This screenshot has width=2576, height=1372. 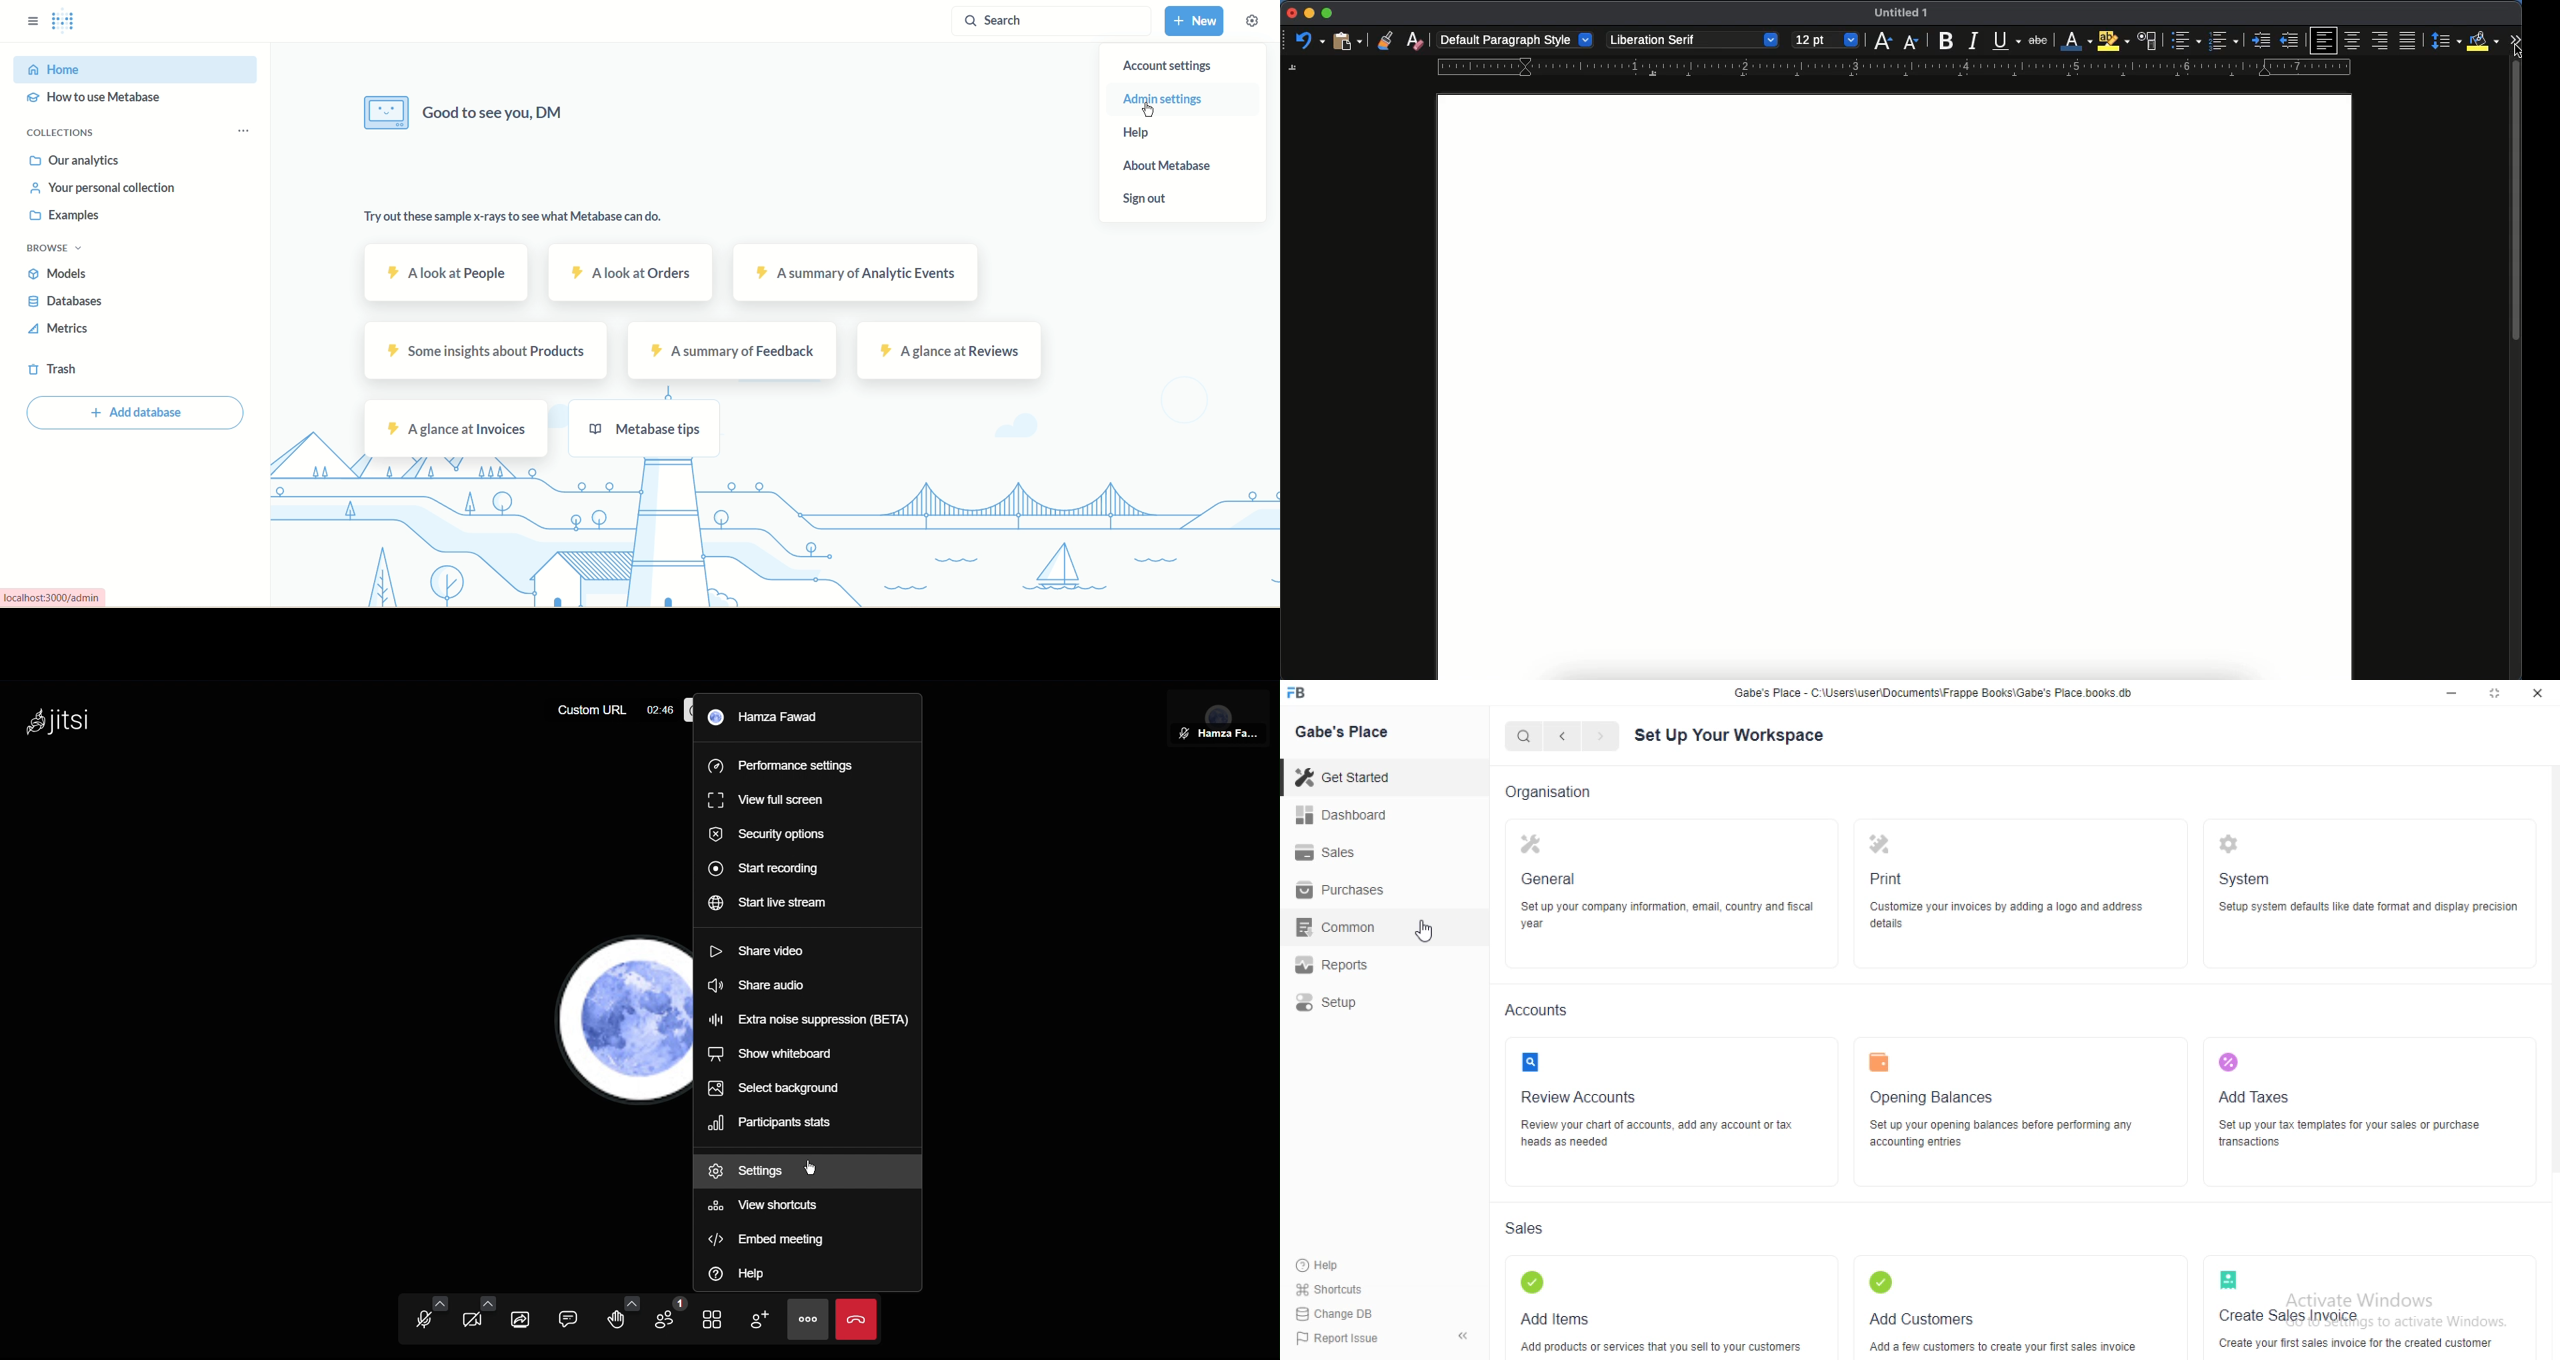 What do you see at coordinates (1825, 41) in the screenshot?
I see `12 pt - size` at bounding box center [1825, 41].